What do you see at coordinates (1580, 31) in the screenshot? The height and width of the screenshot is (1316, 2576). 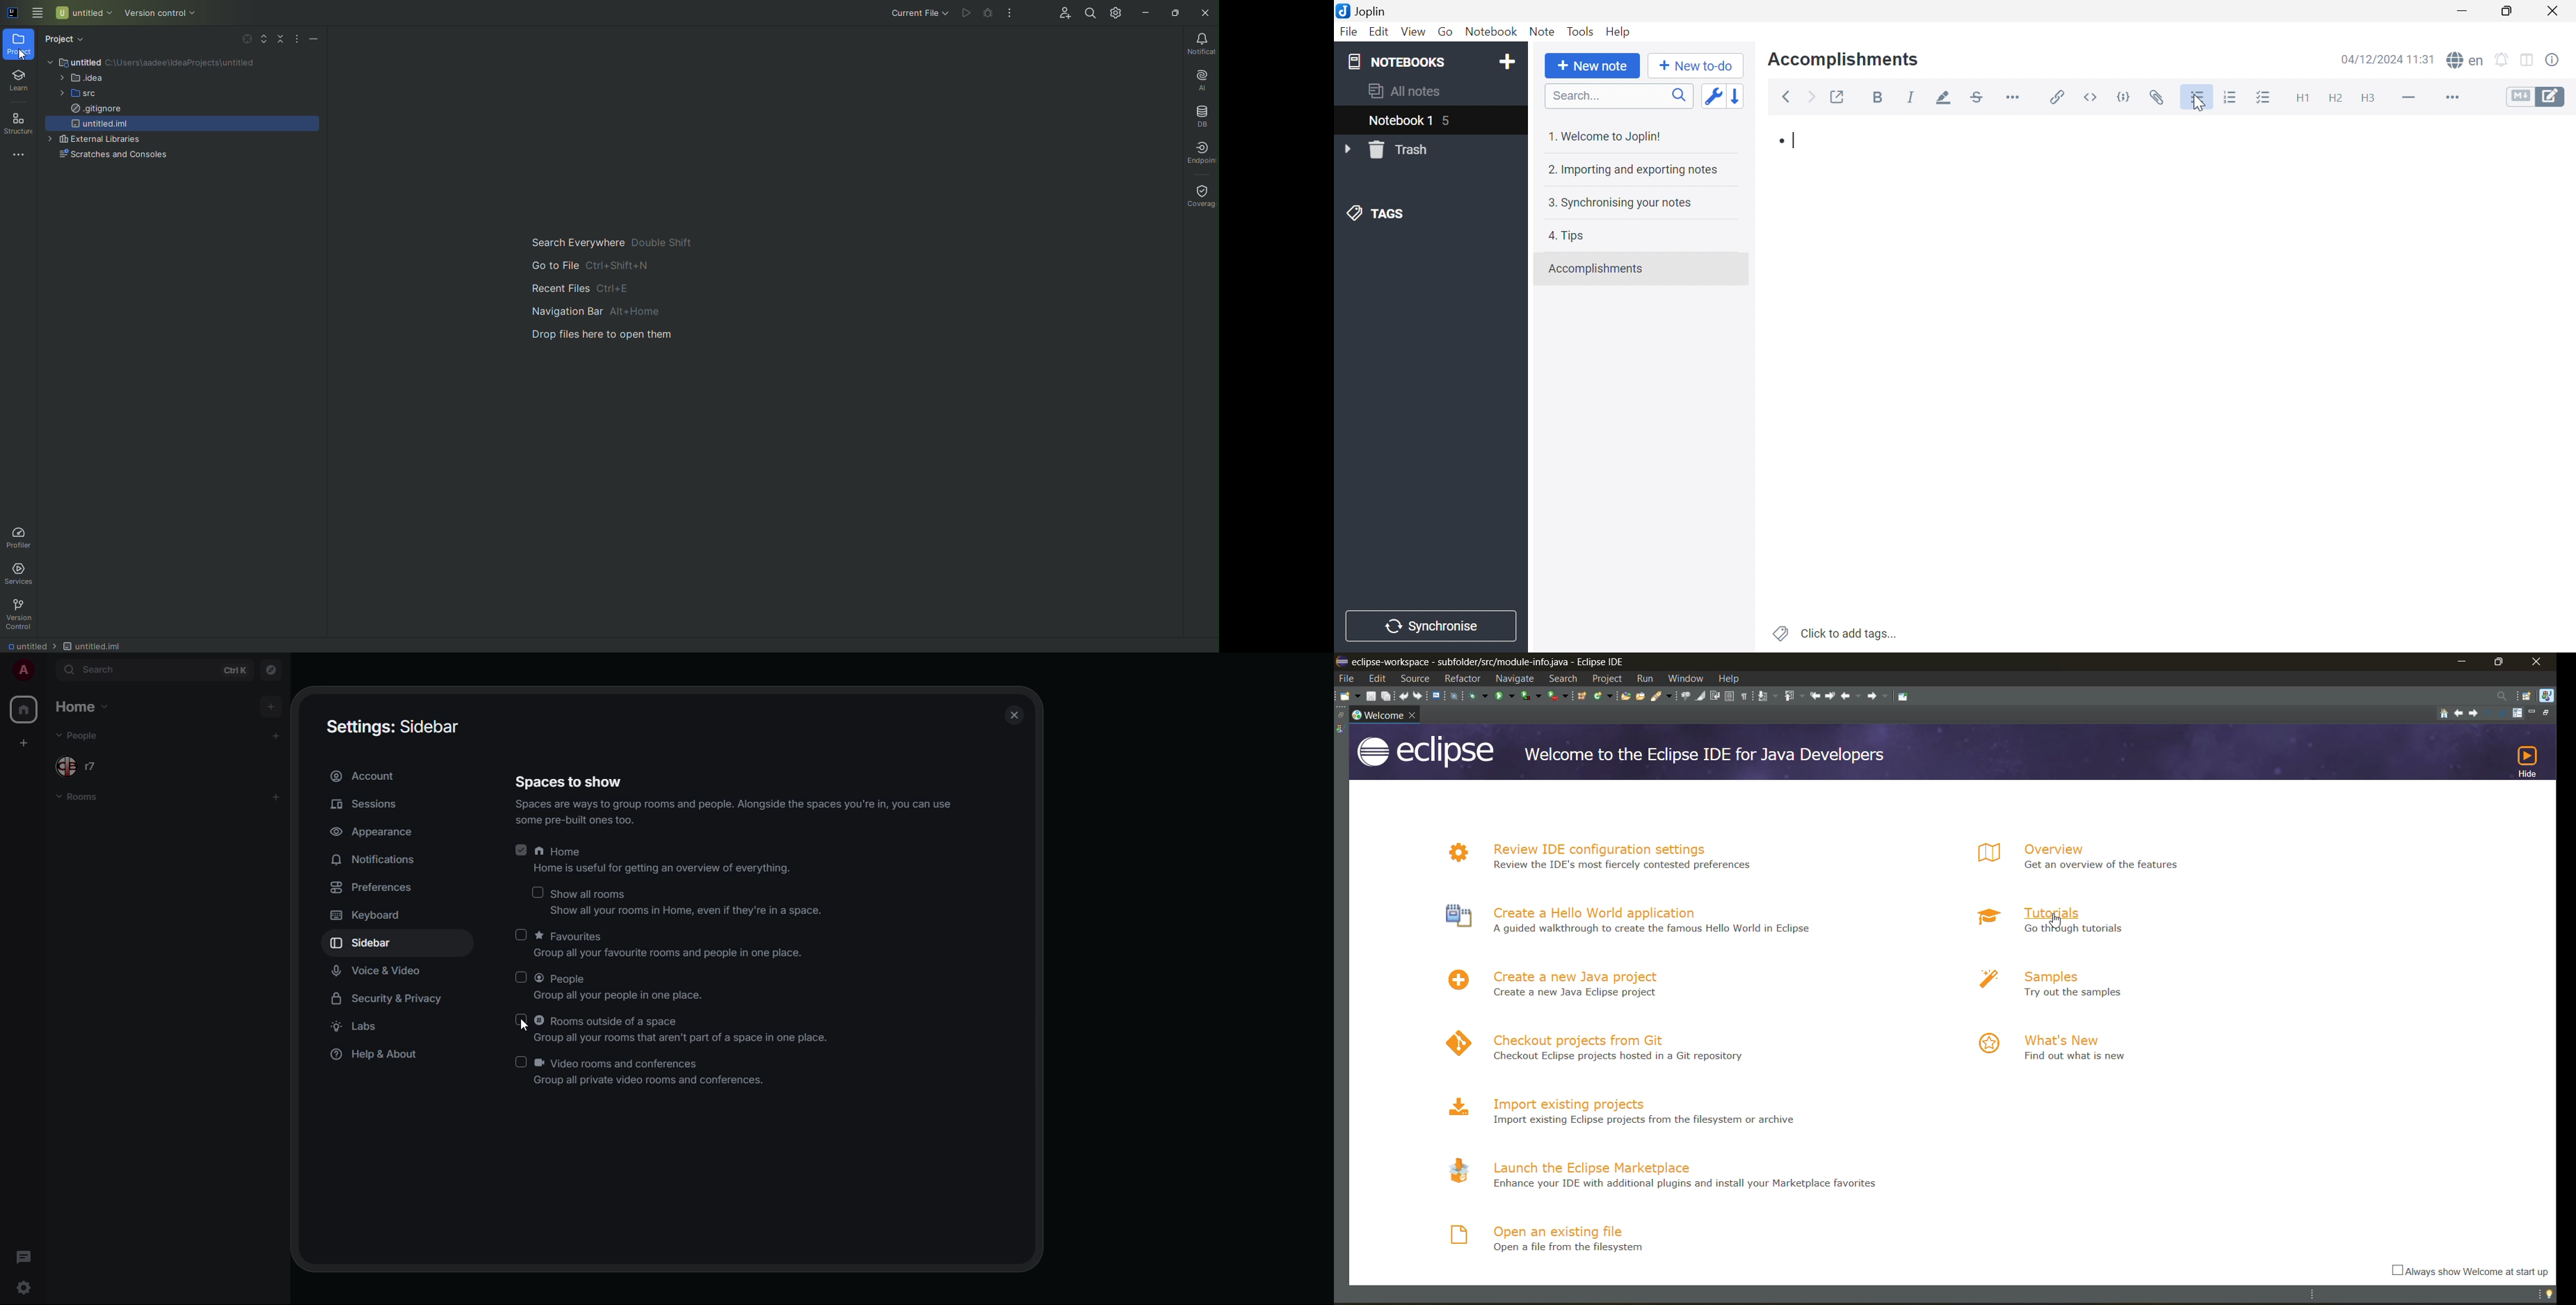 I see `Tools` at bounding box center [1580, 31].